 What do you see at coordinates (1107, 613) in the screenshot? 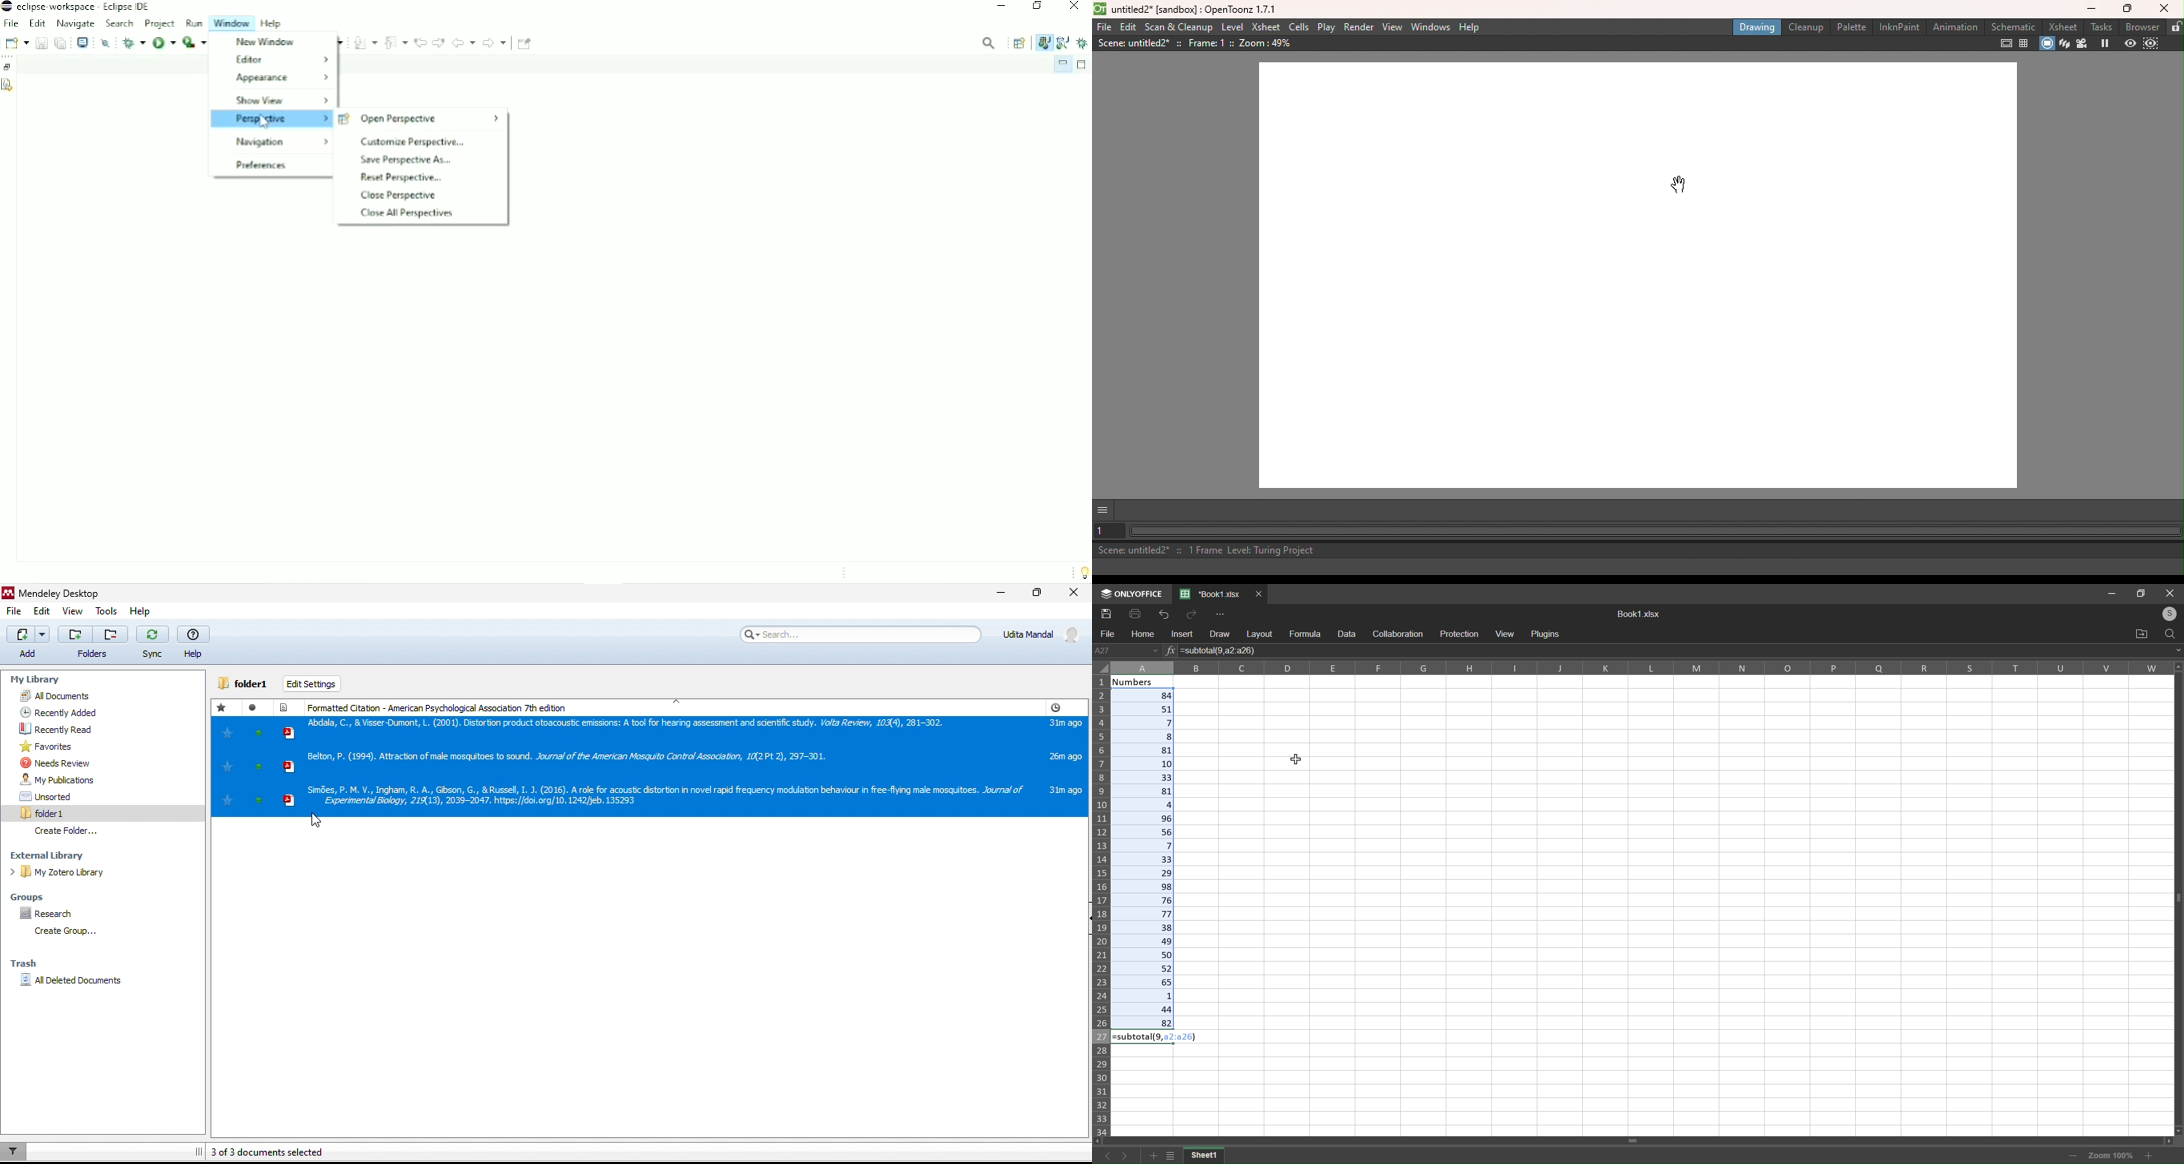
I see `Save` at bounding box center [1107, 613].